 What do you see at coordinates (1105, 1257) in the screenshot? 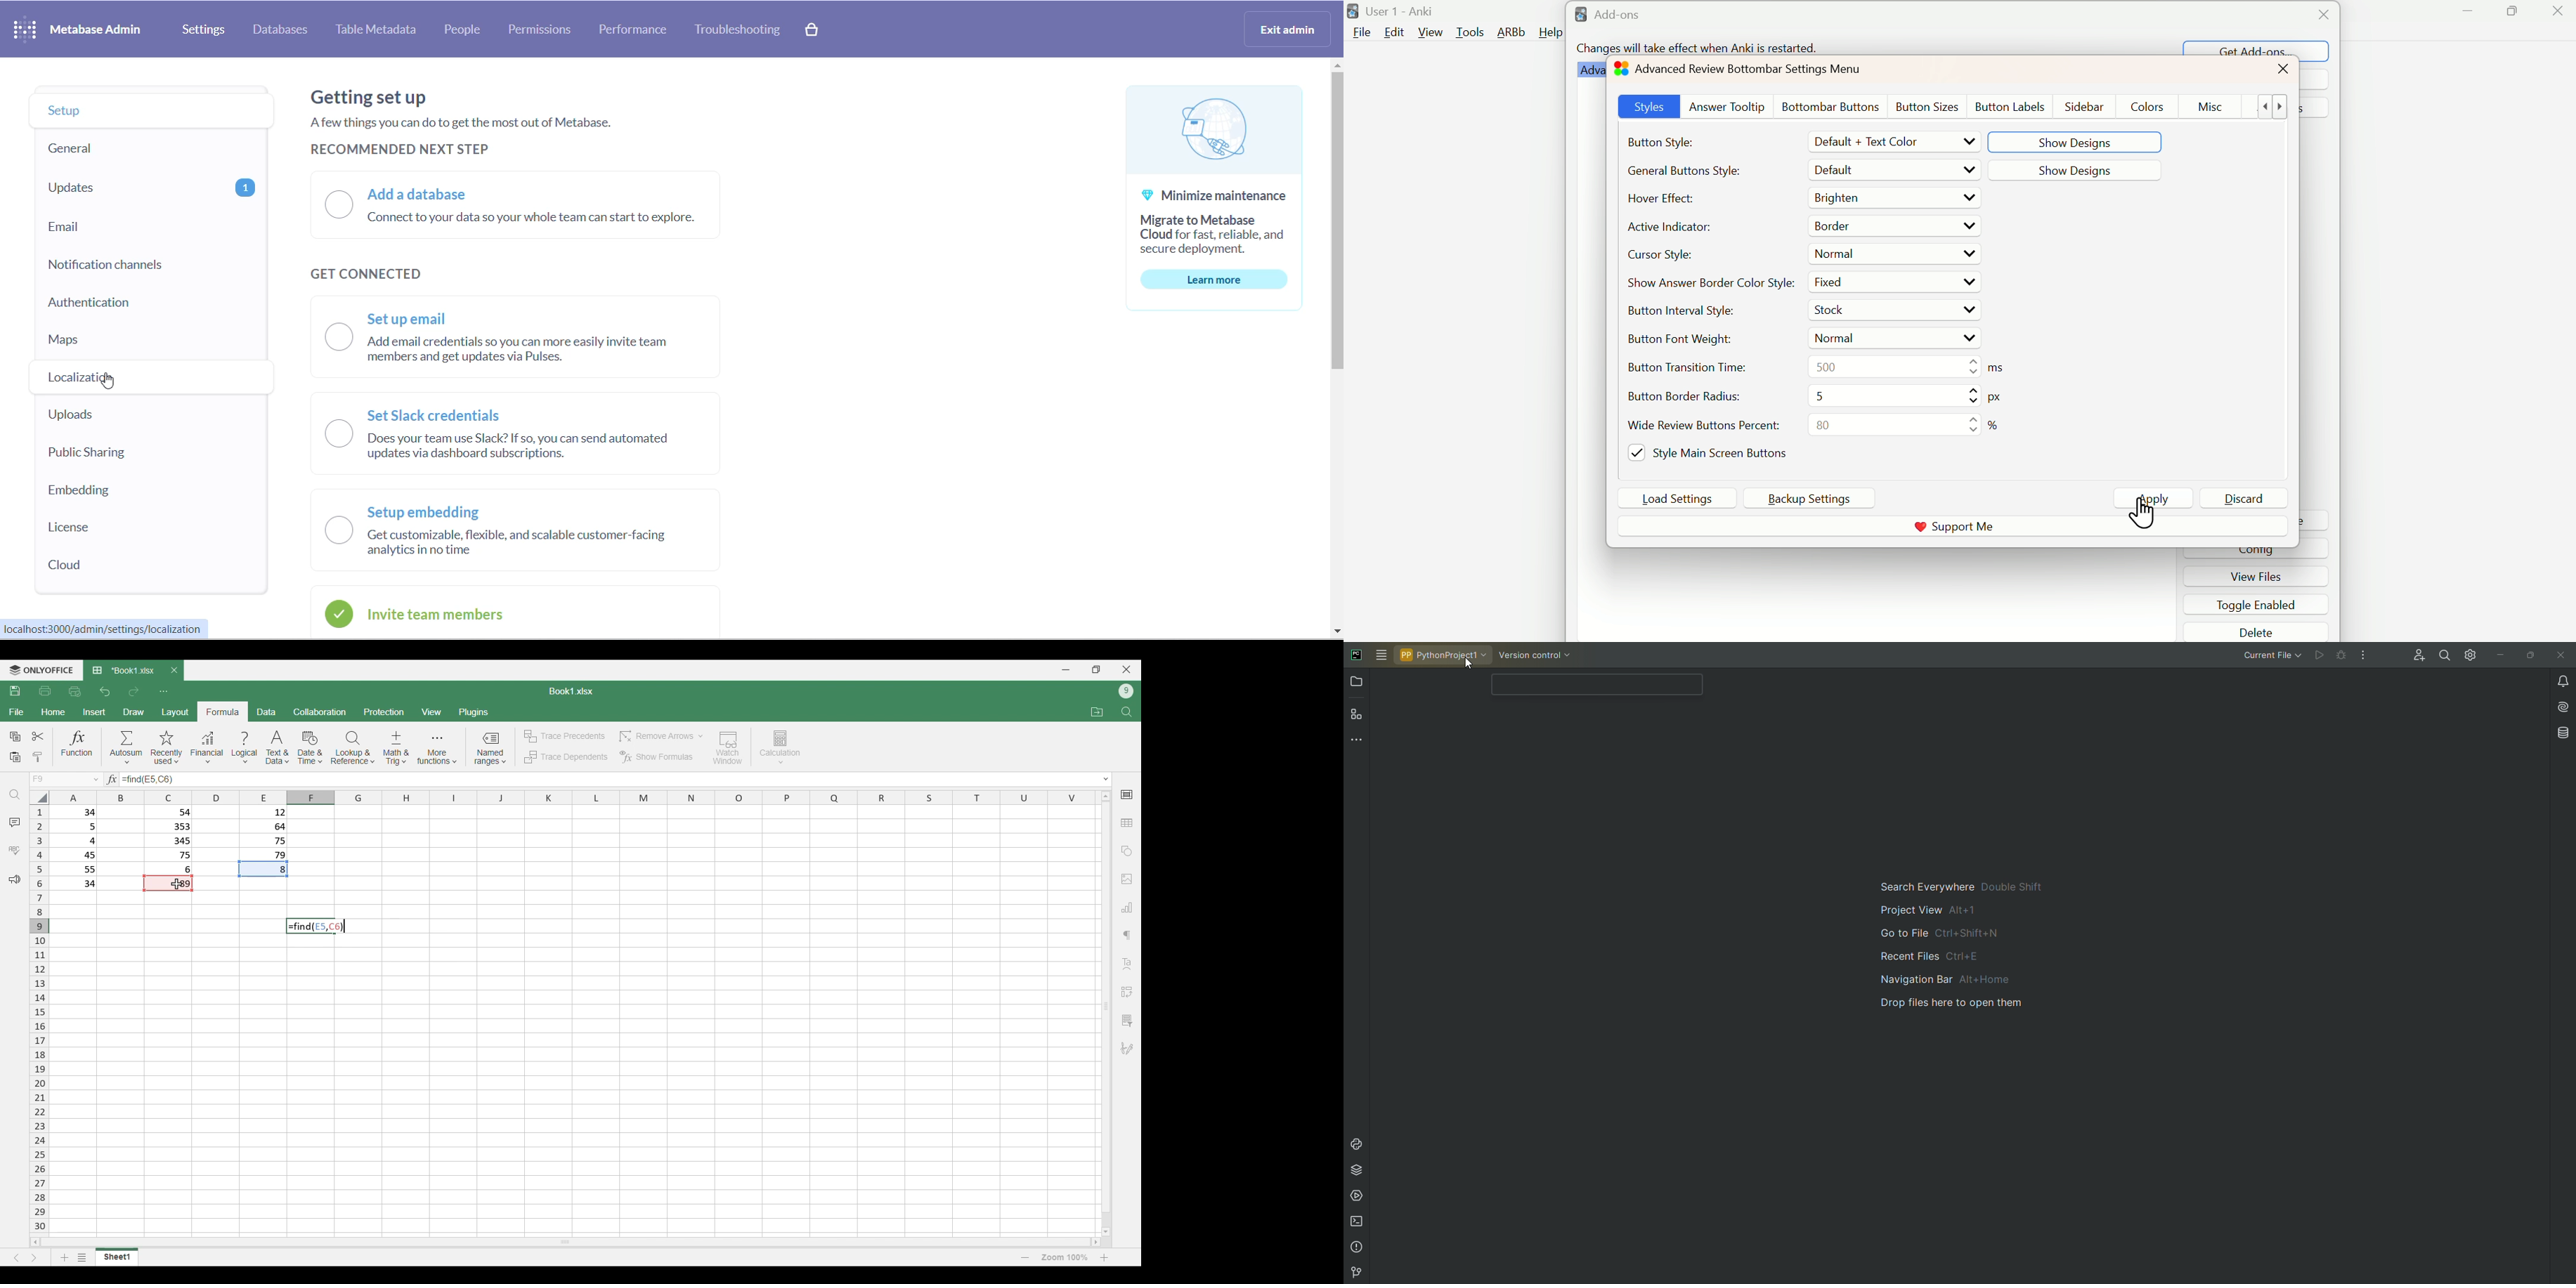
I see `Zoom in` at bounding box center [1105, 1257].